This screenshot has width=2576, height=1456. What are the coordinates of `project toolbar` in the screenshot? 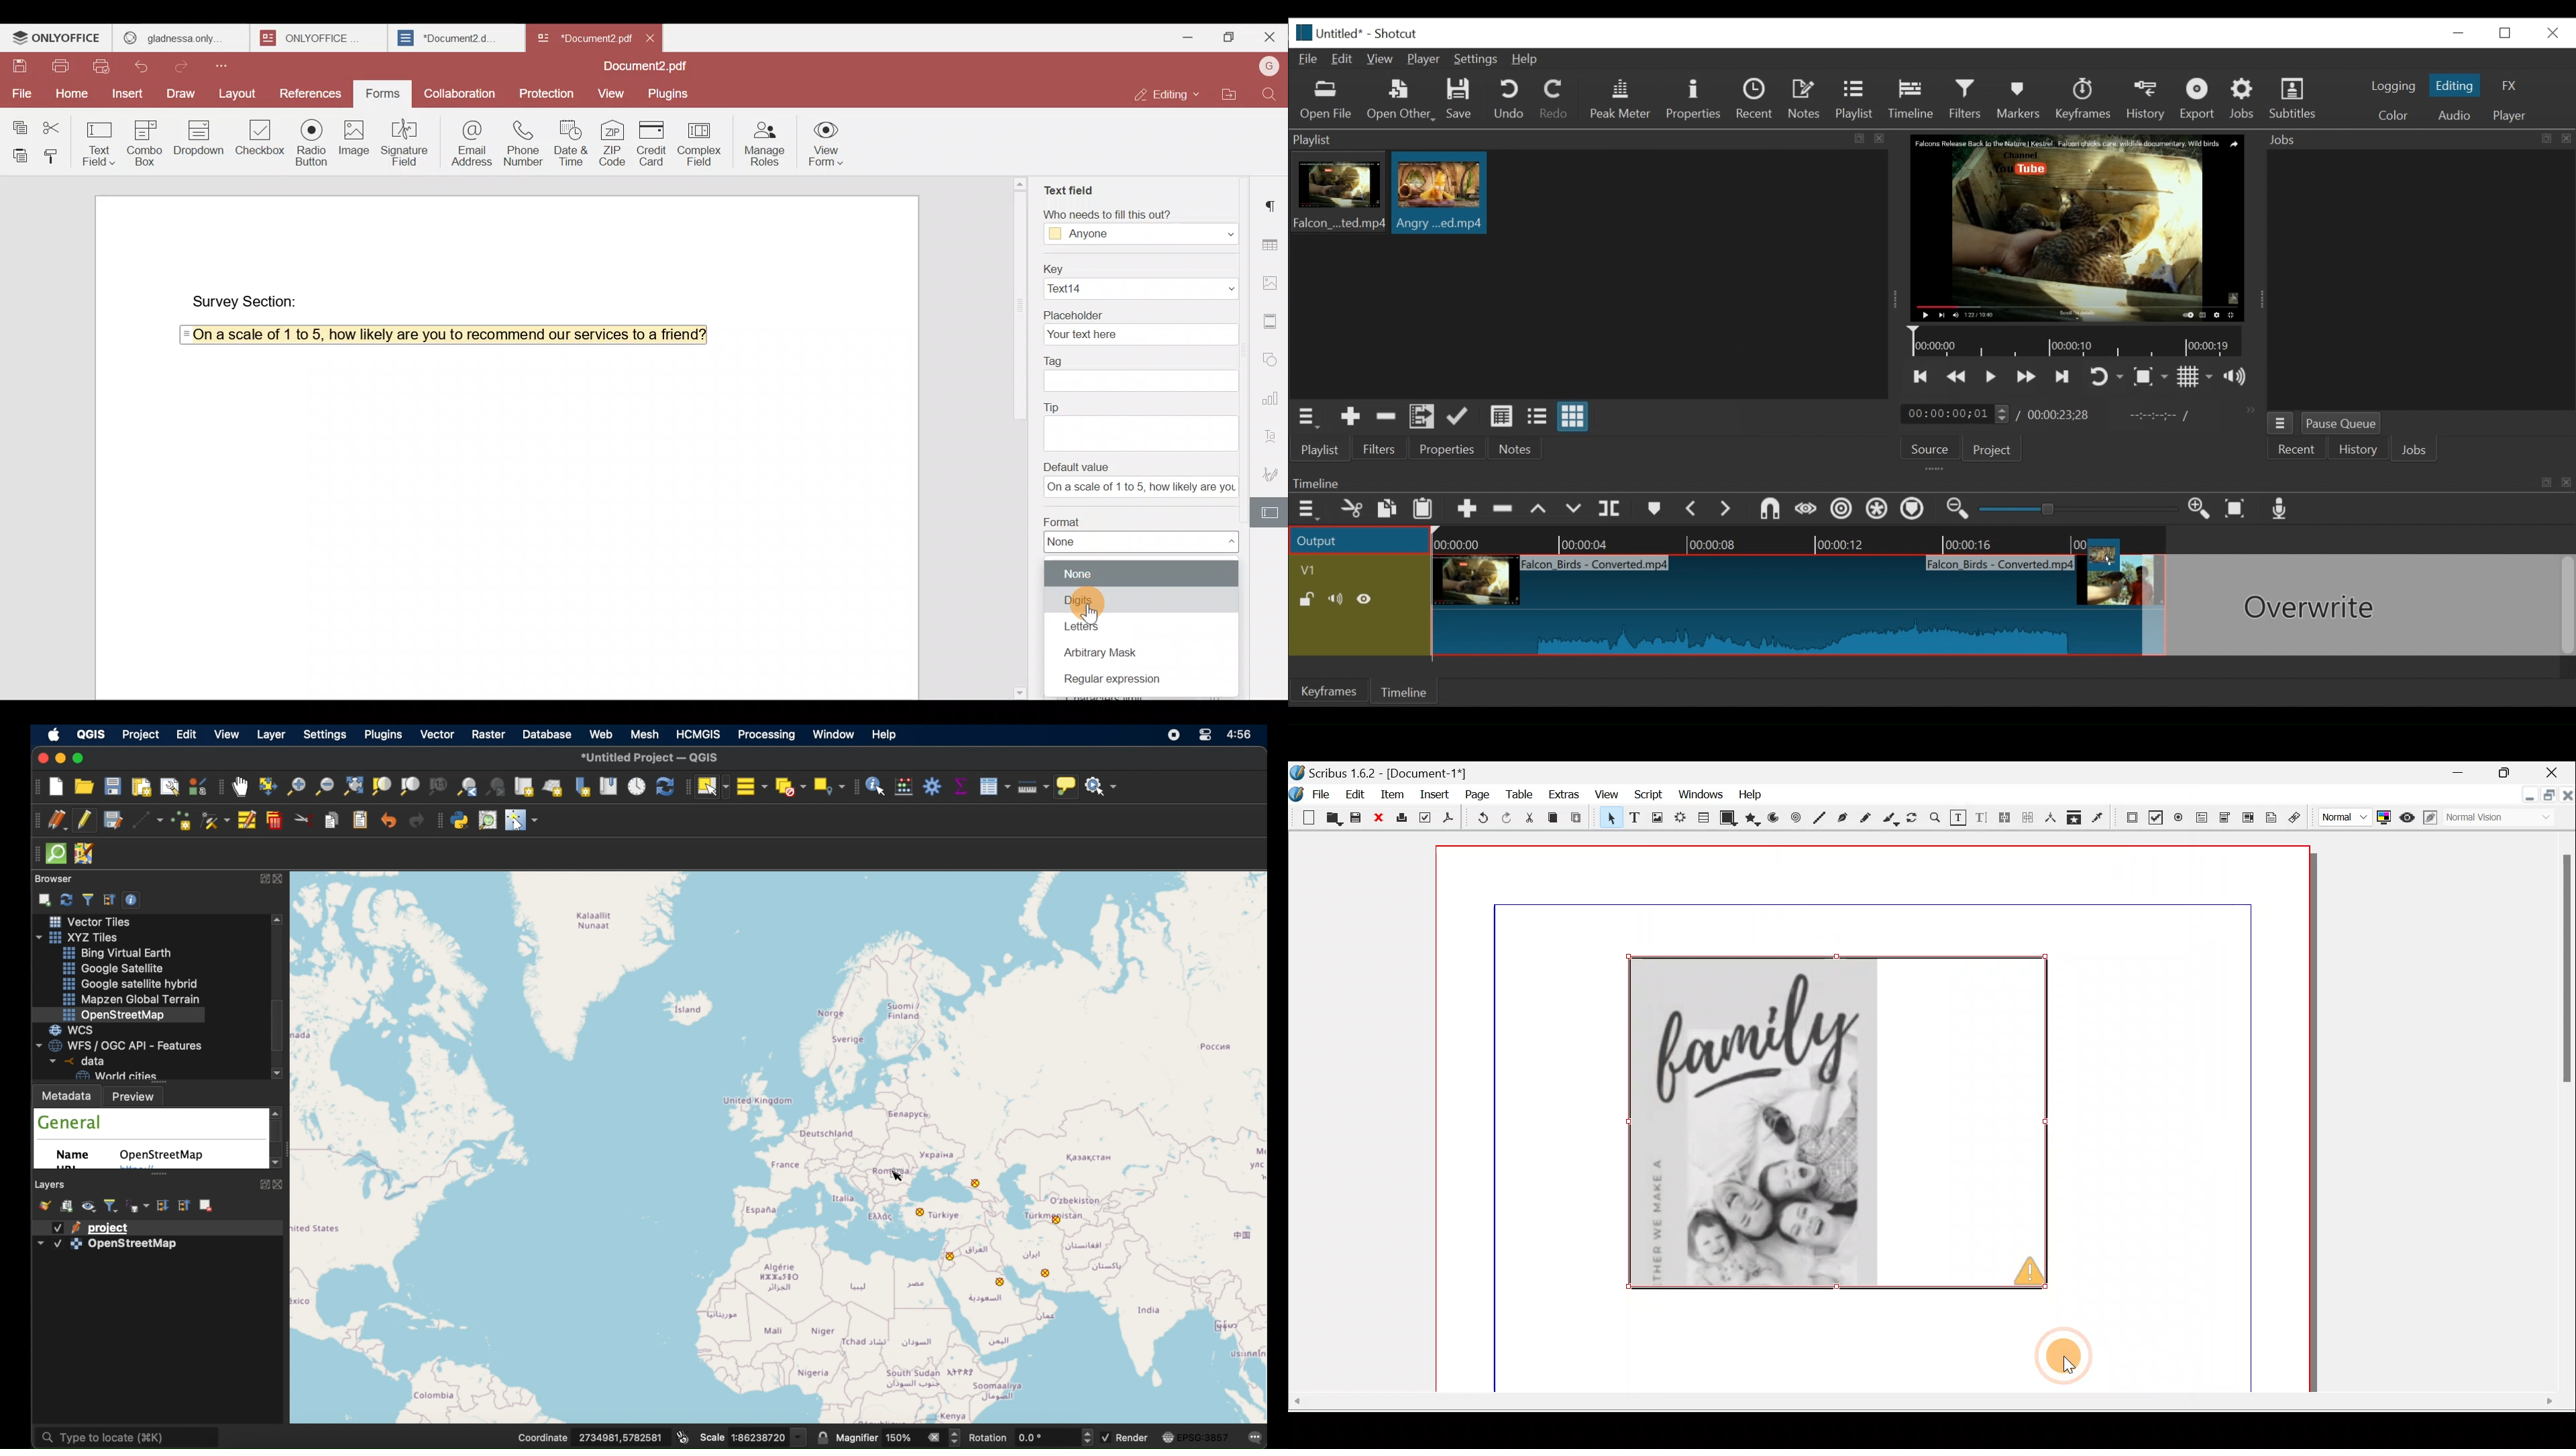 It's located at (34, 788).